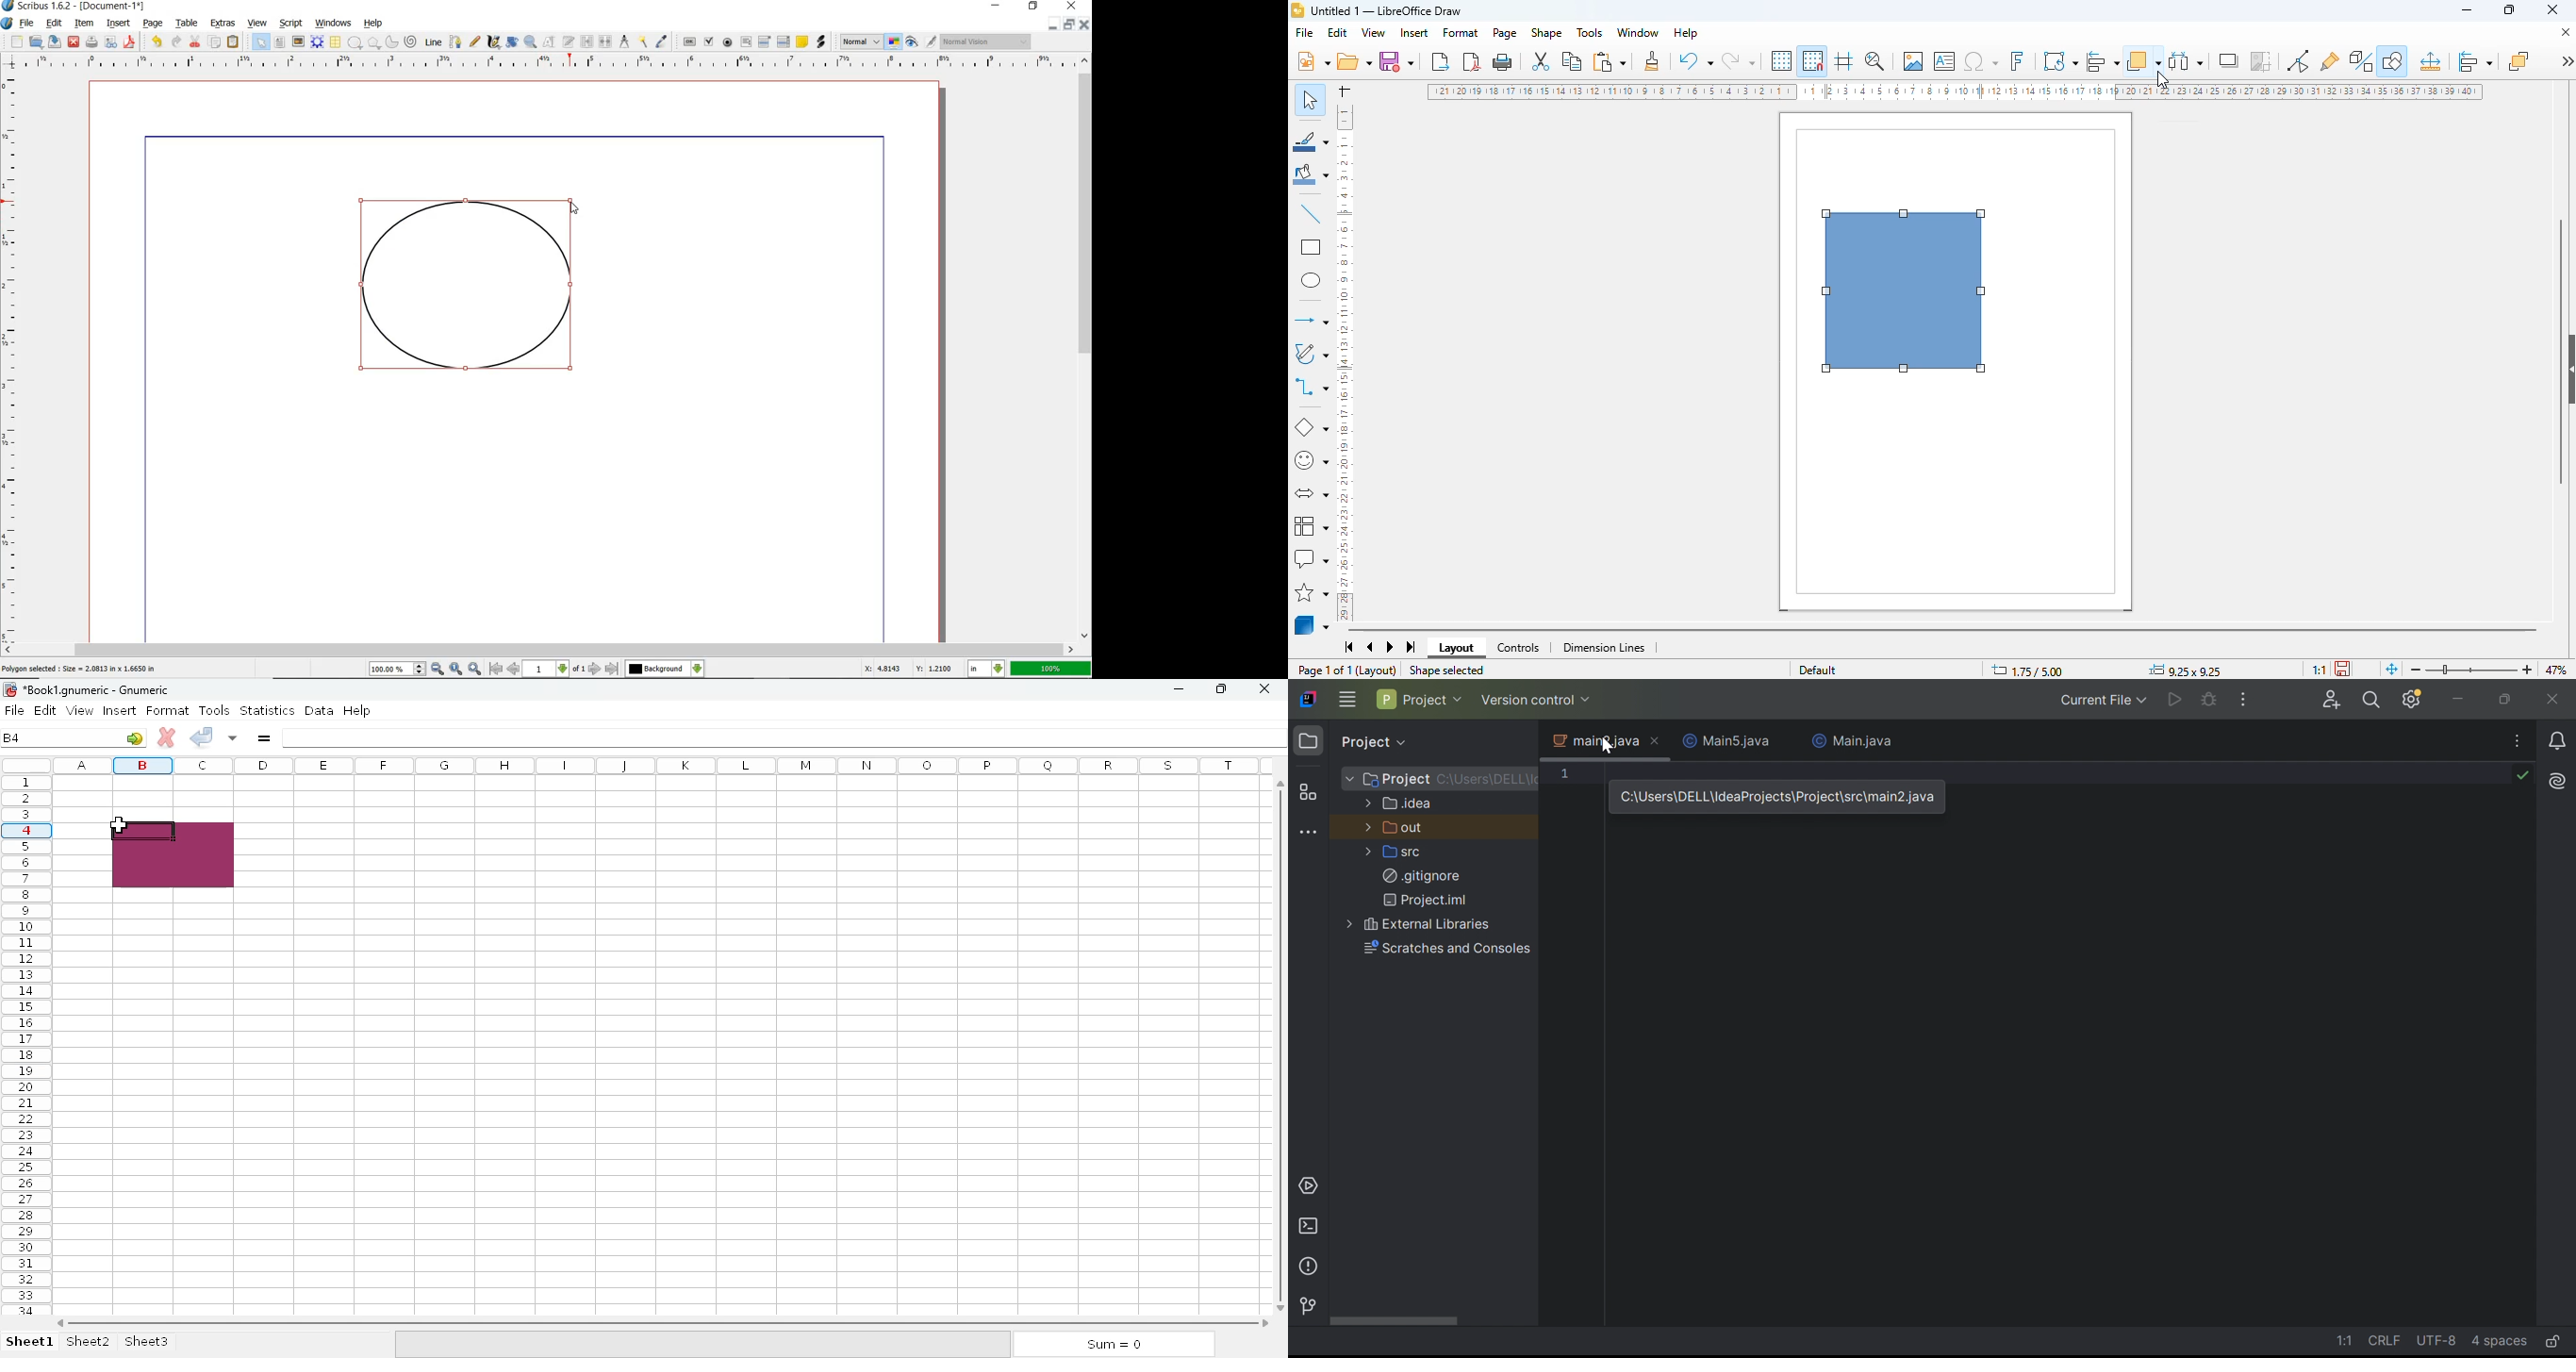 This screenshot has width=2576, height=1372. I want to click on shape drawn, so click(469, 293).